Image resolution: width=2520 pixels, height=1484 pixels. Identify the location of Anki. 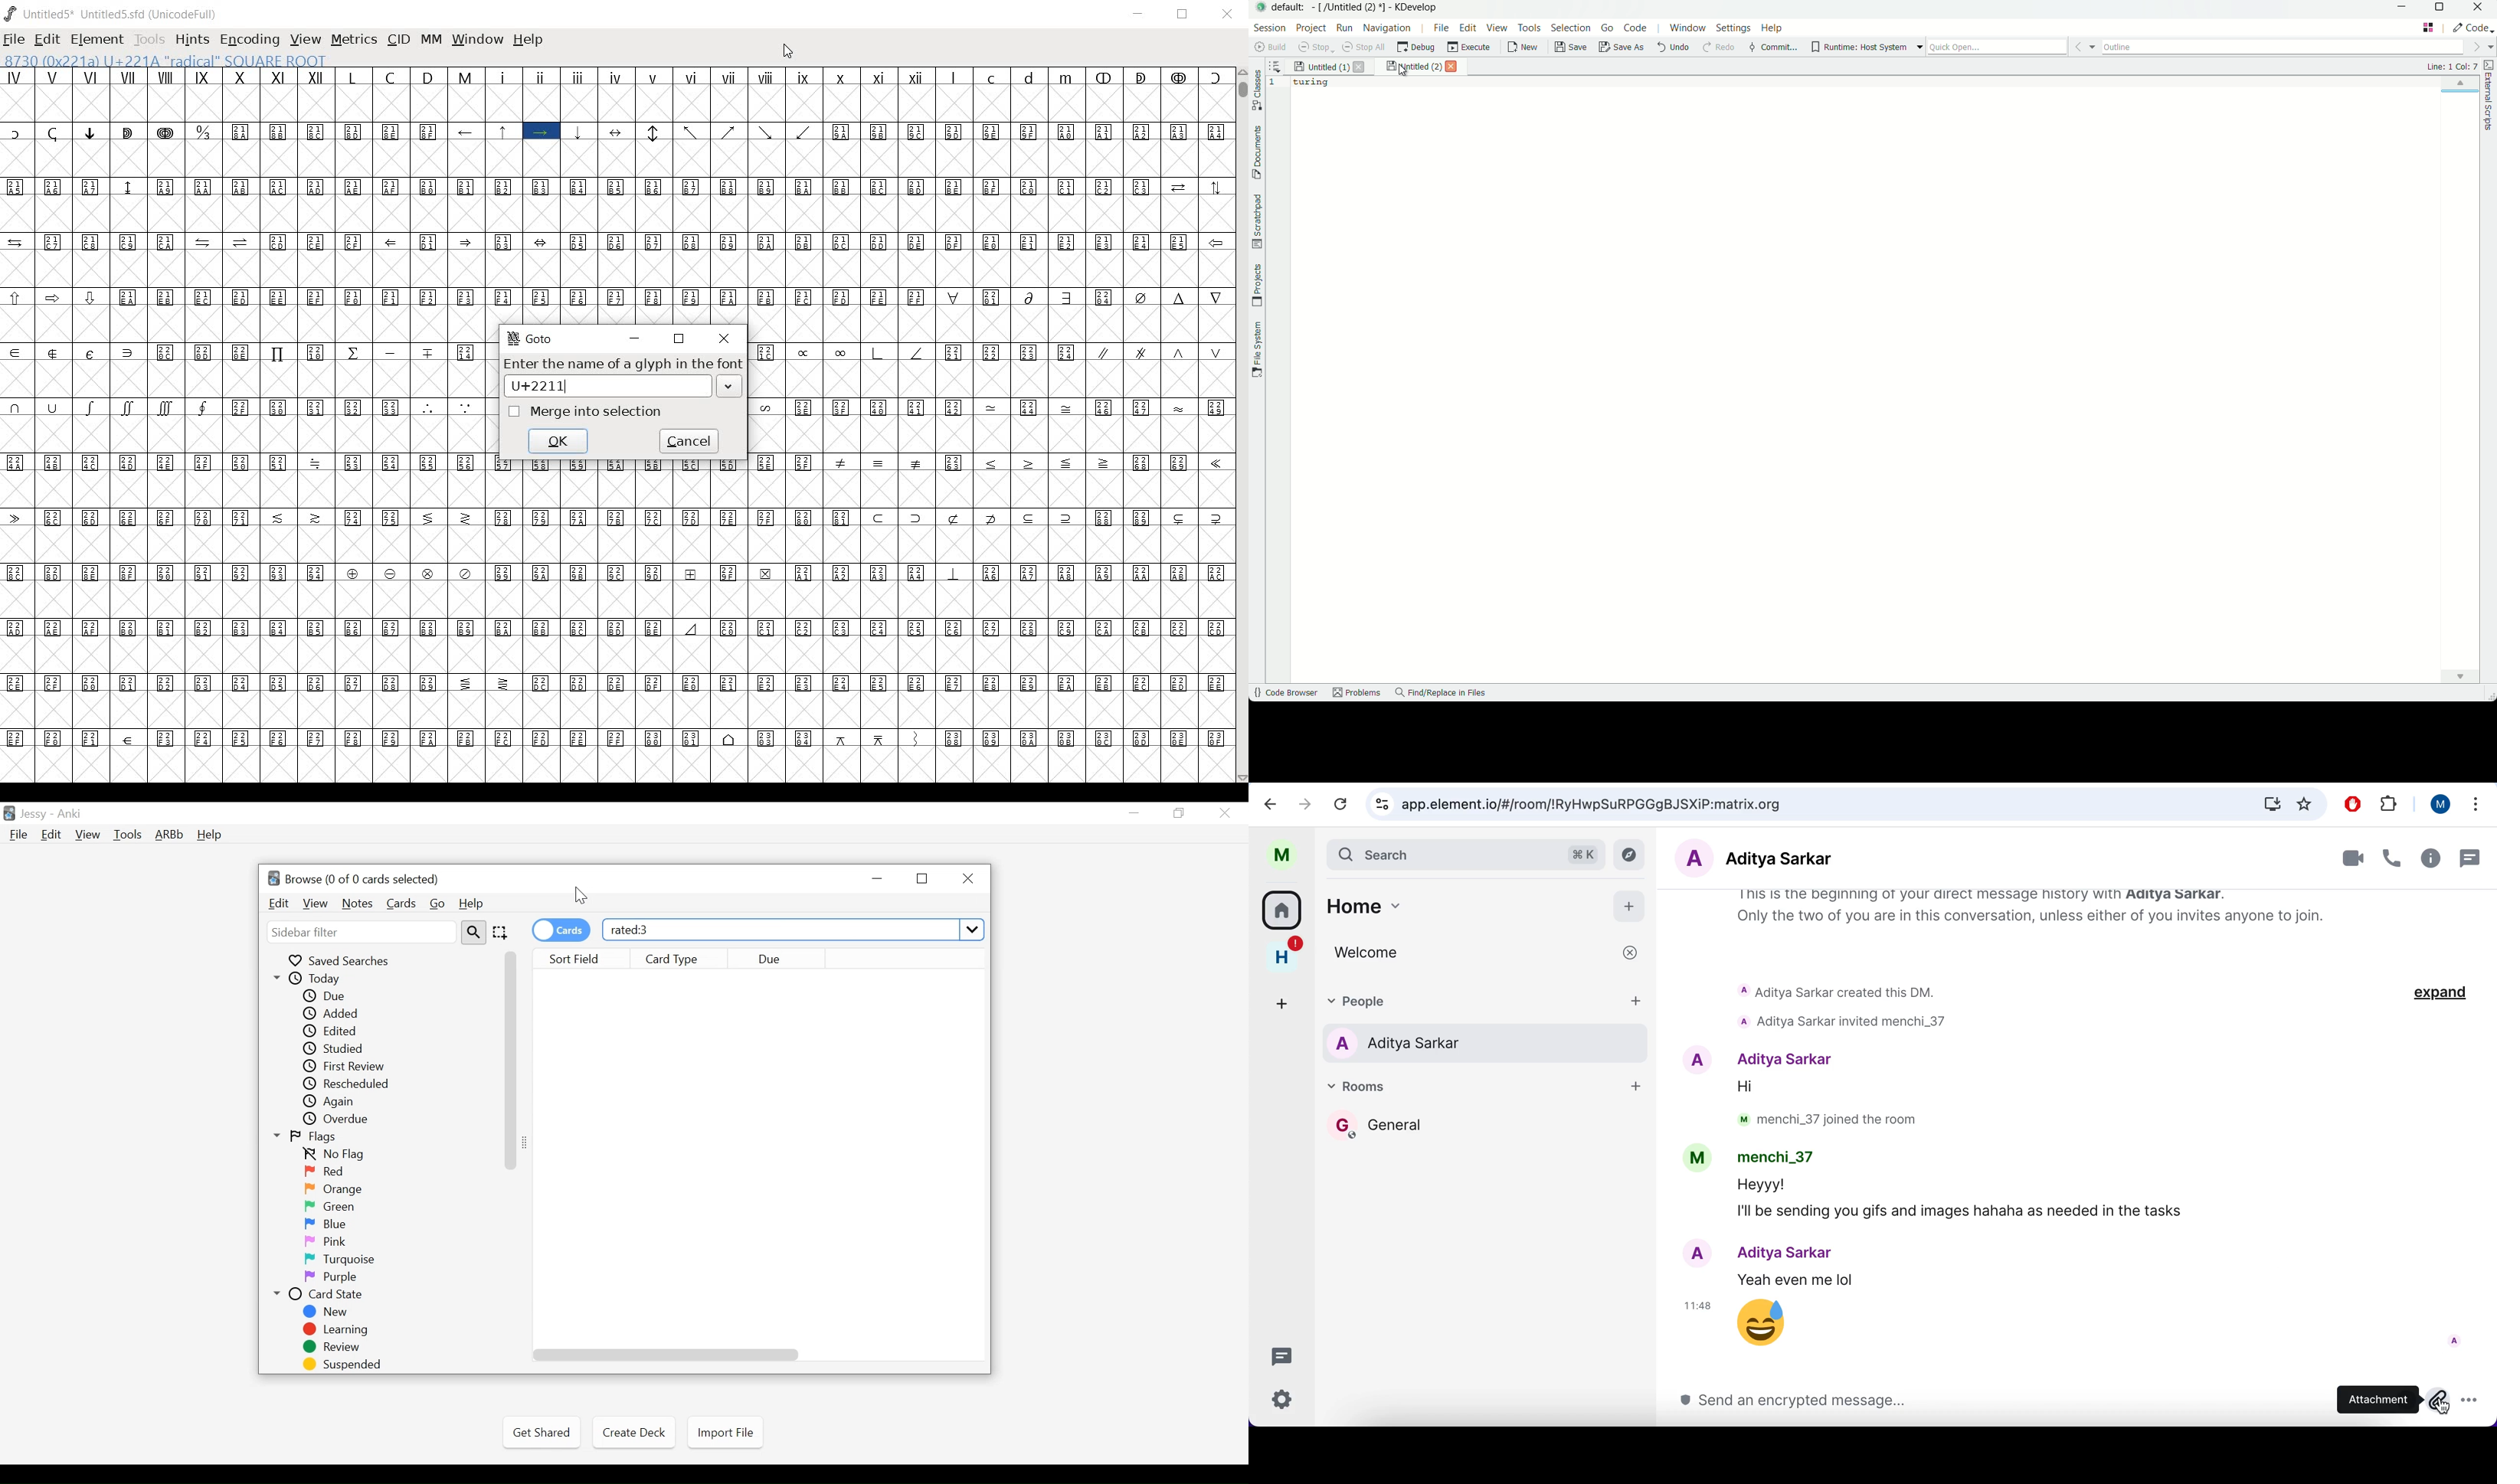
(72, 814).